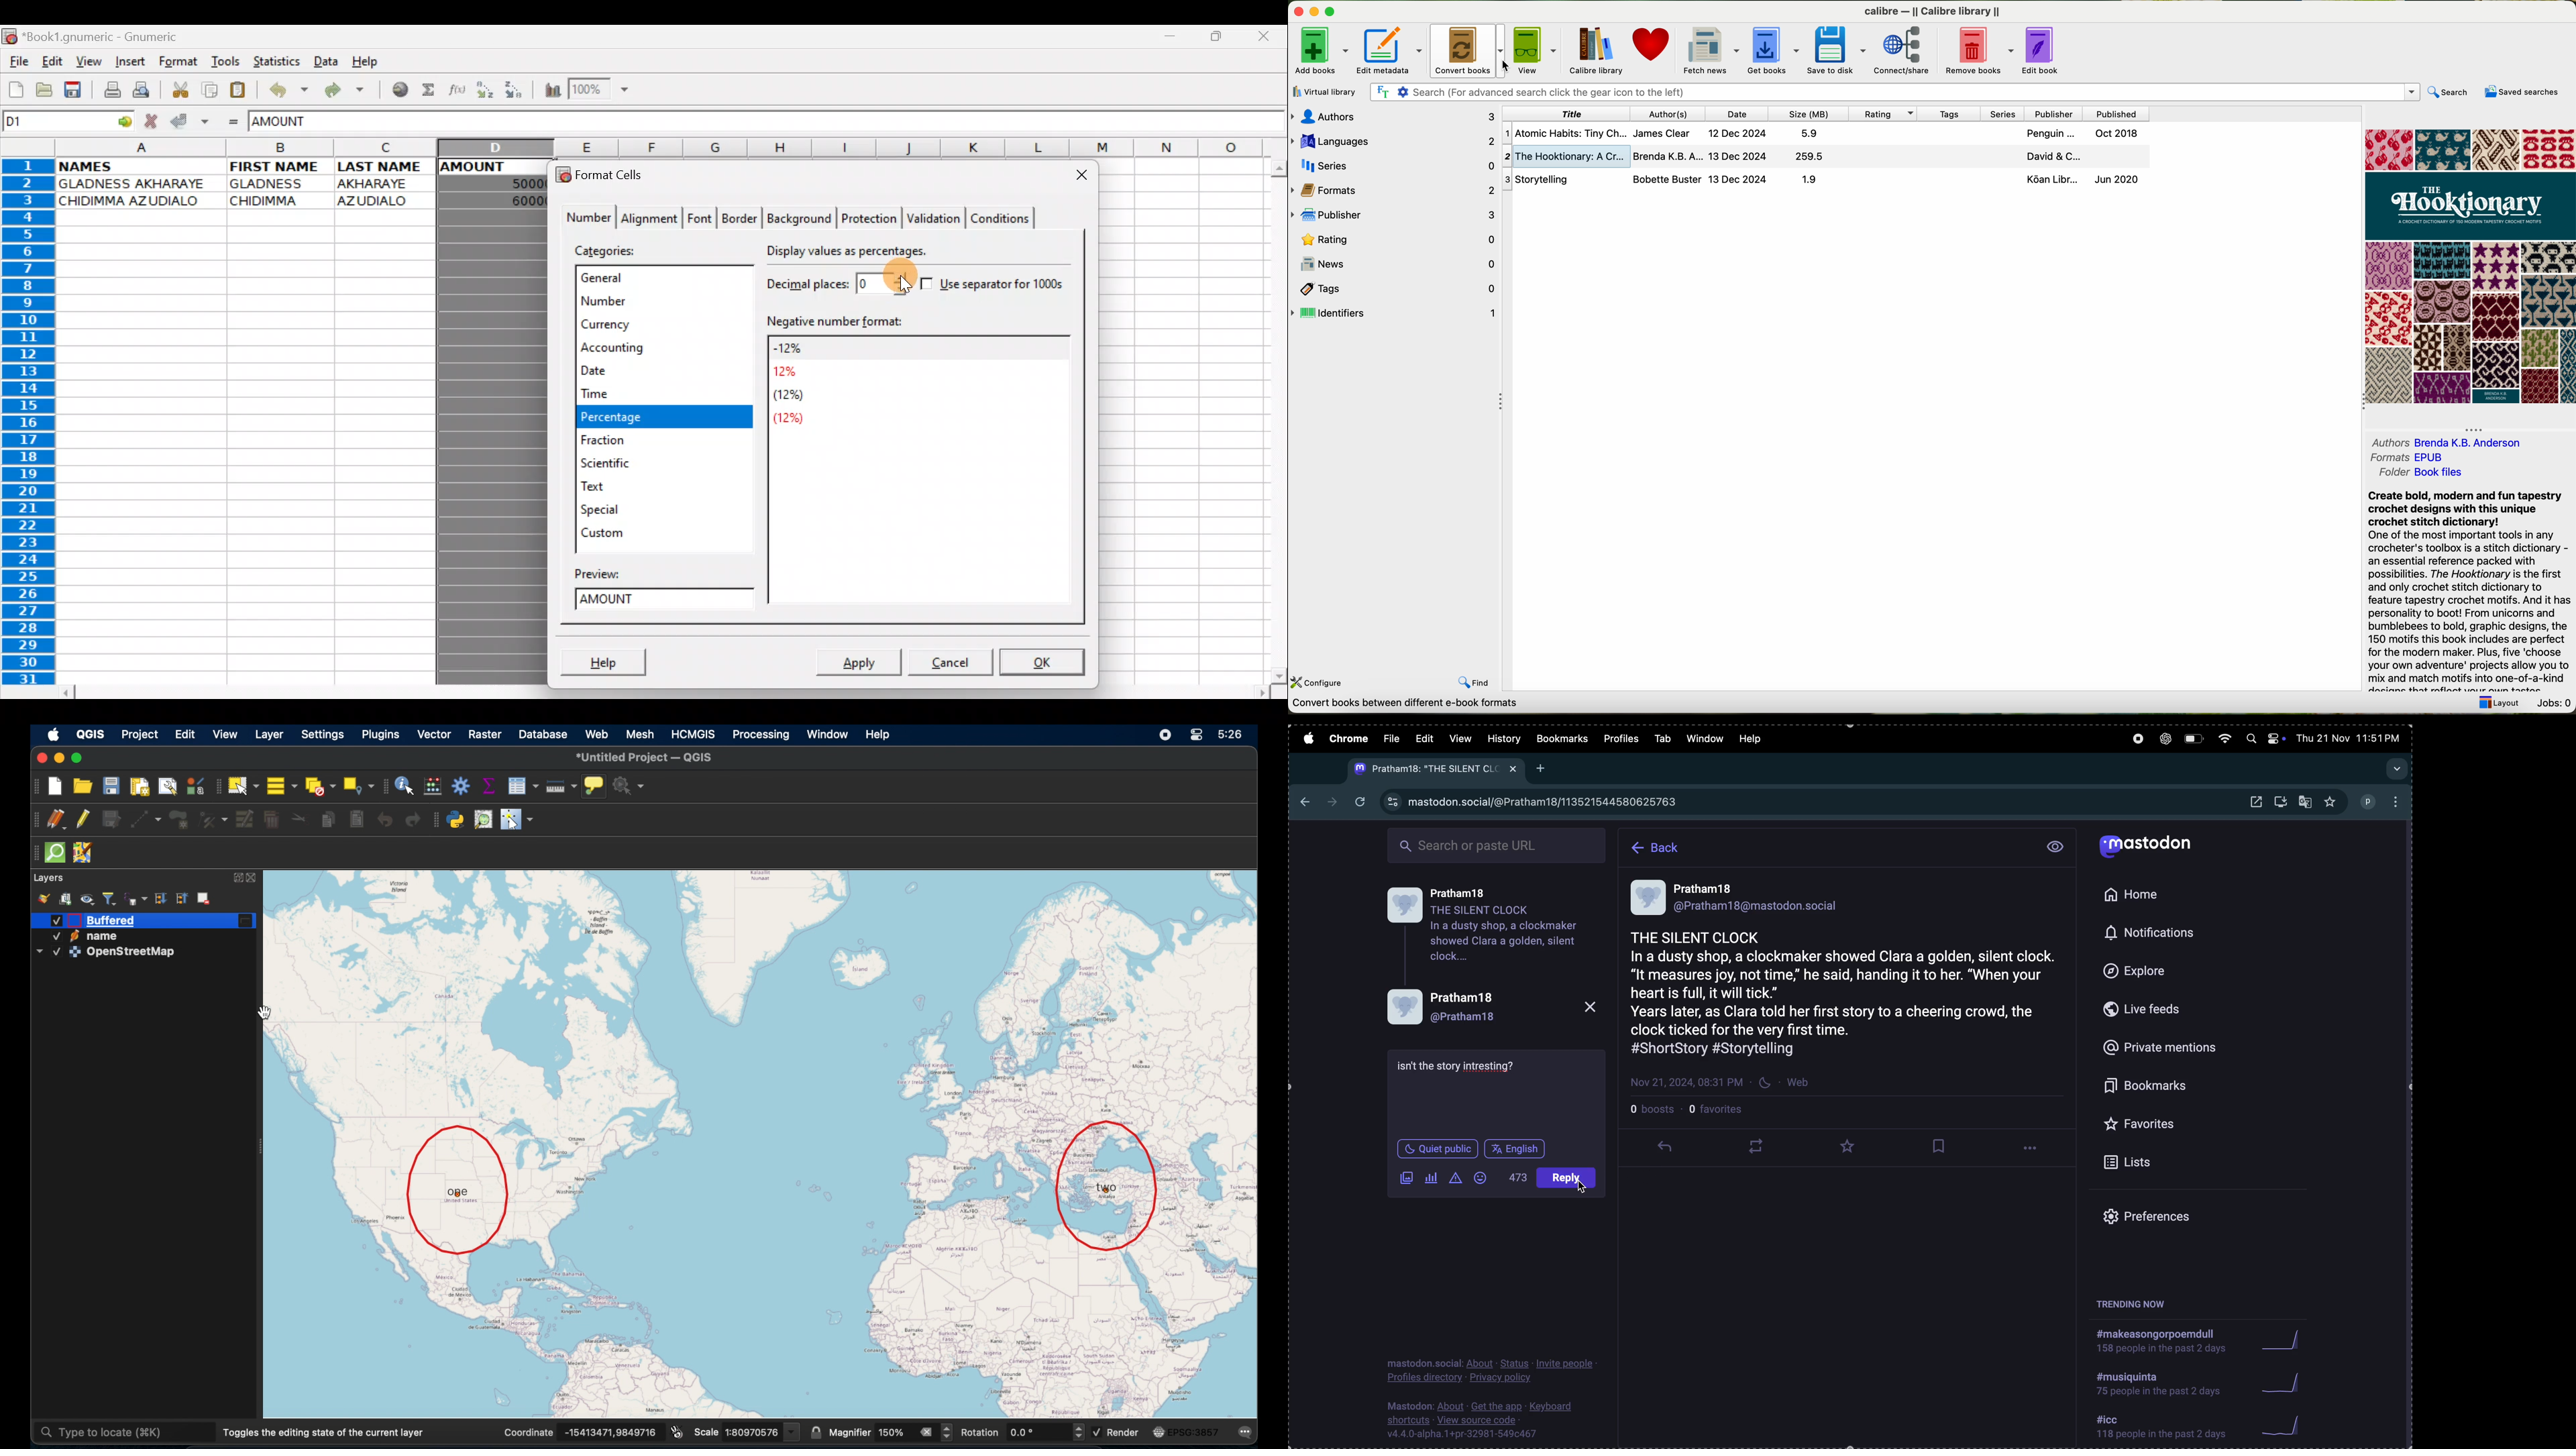 The width and height of the screenshot is (2576, 1456). I want to click on GLADNESS AKHARAYE, so click(137, 183).